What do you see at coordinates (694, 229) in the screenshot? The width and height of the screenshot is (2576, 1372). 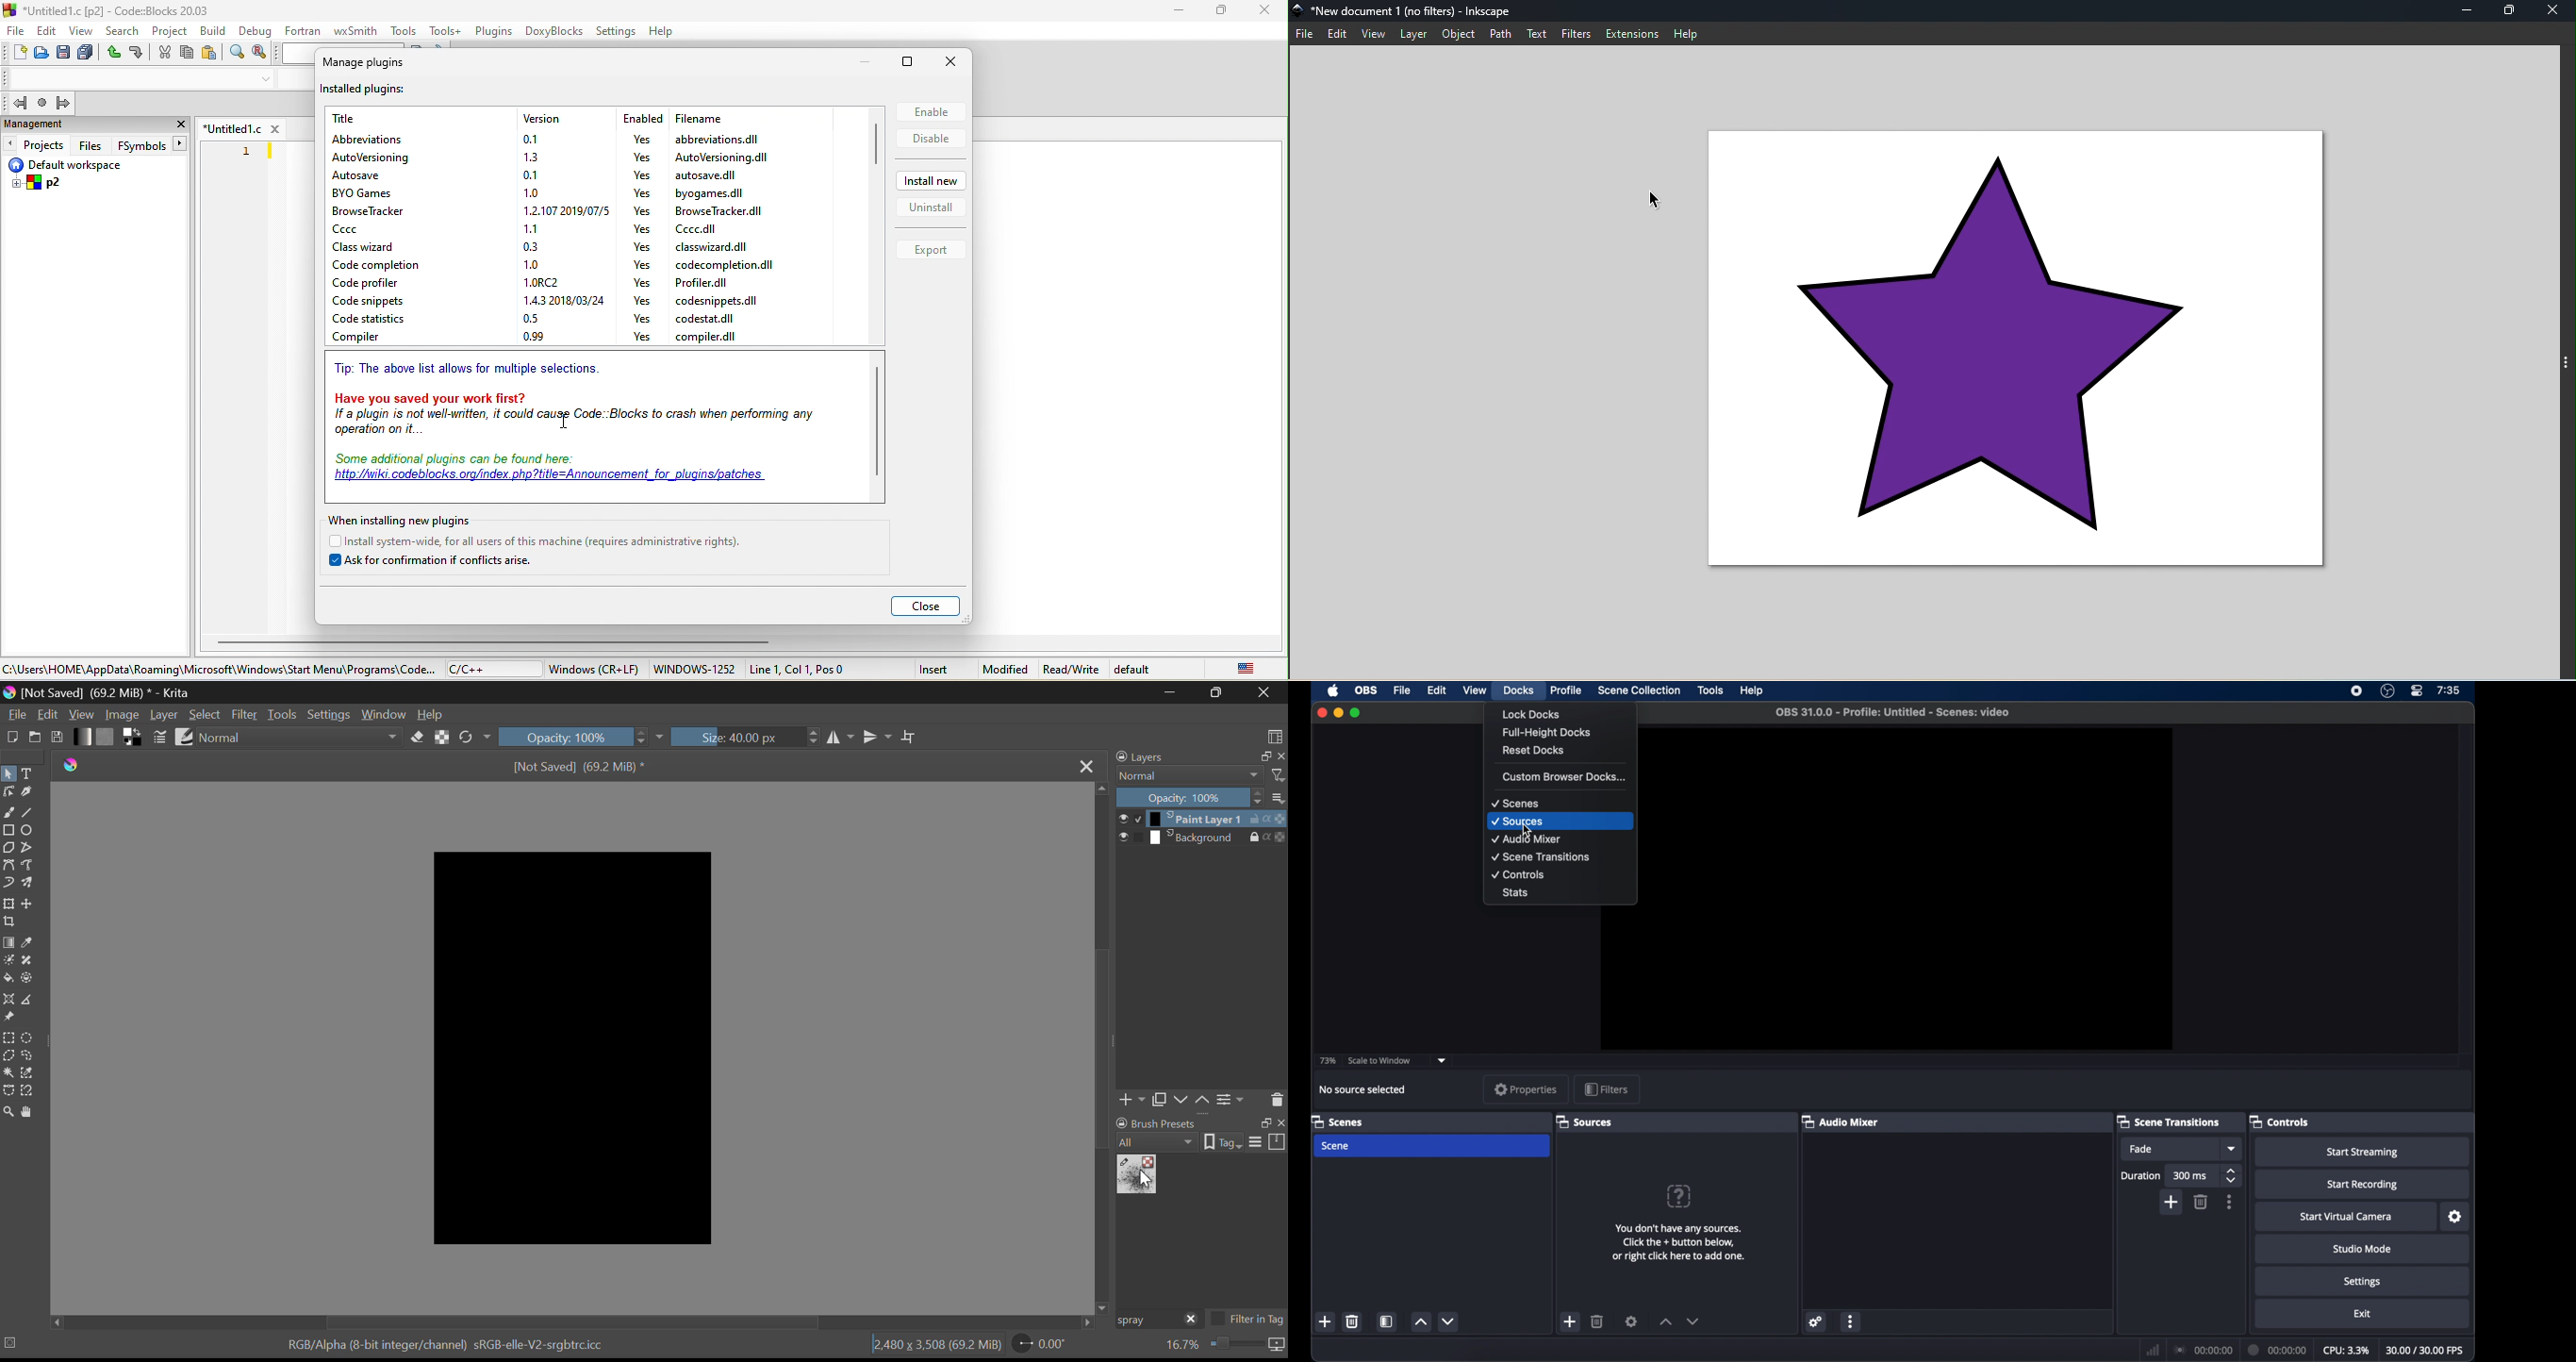 I see `cccc` at bounding box center [694, 229].